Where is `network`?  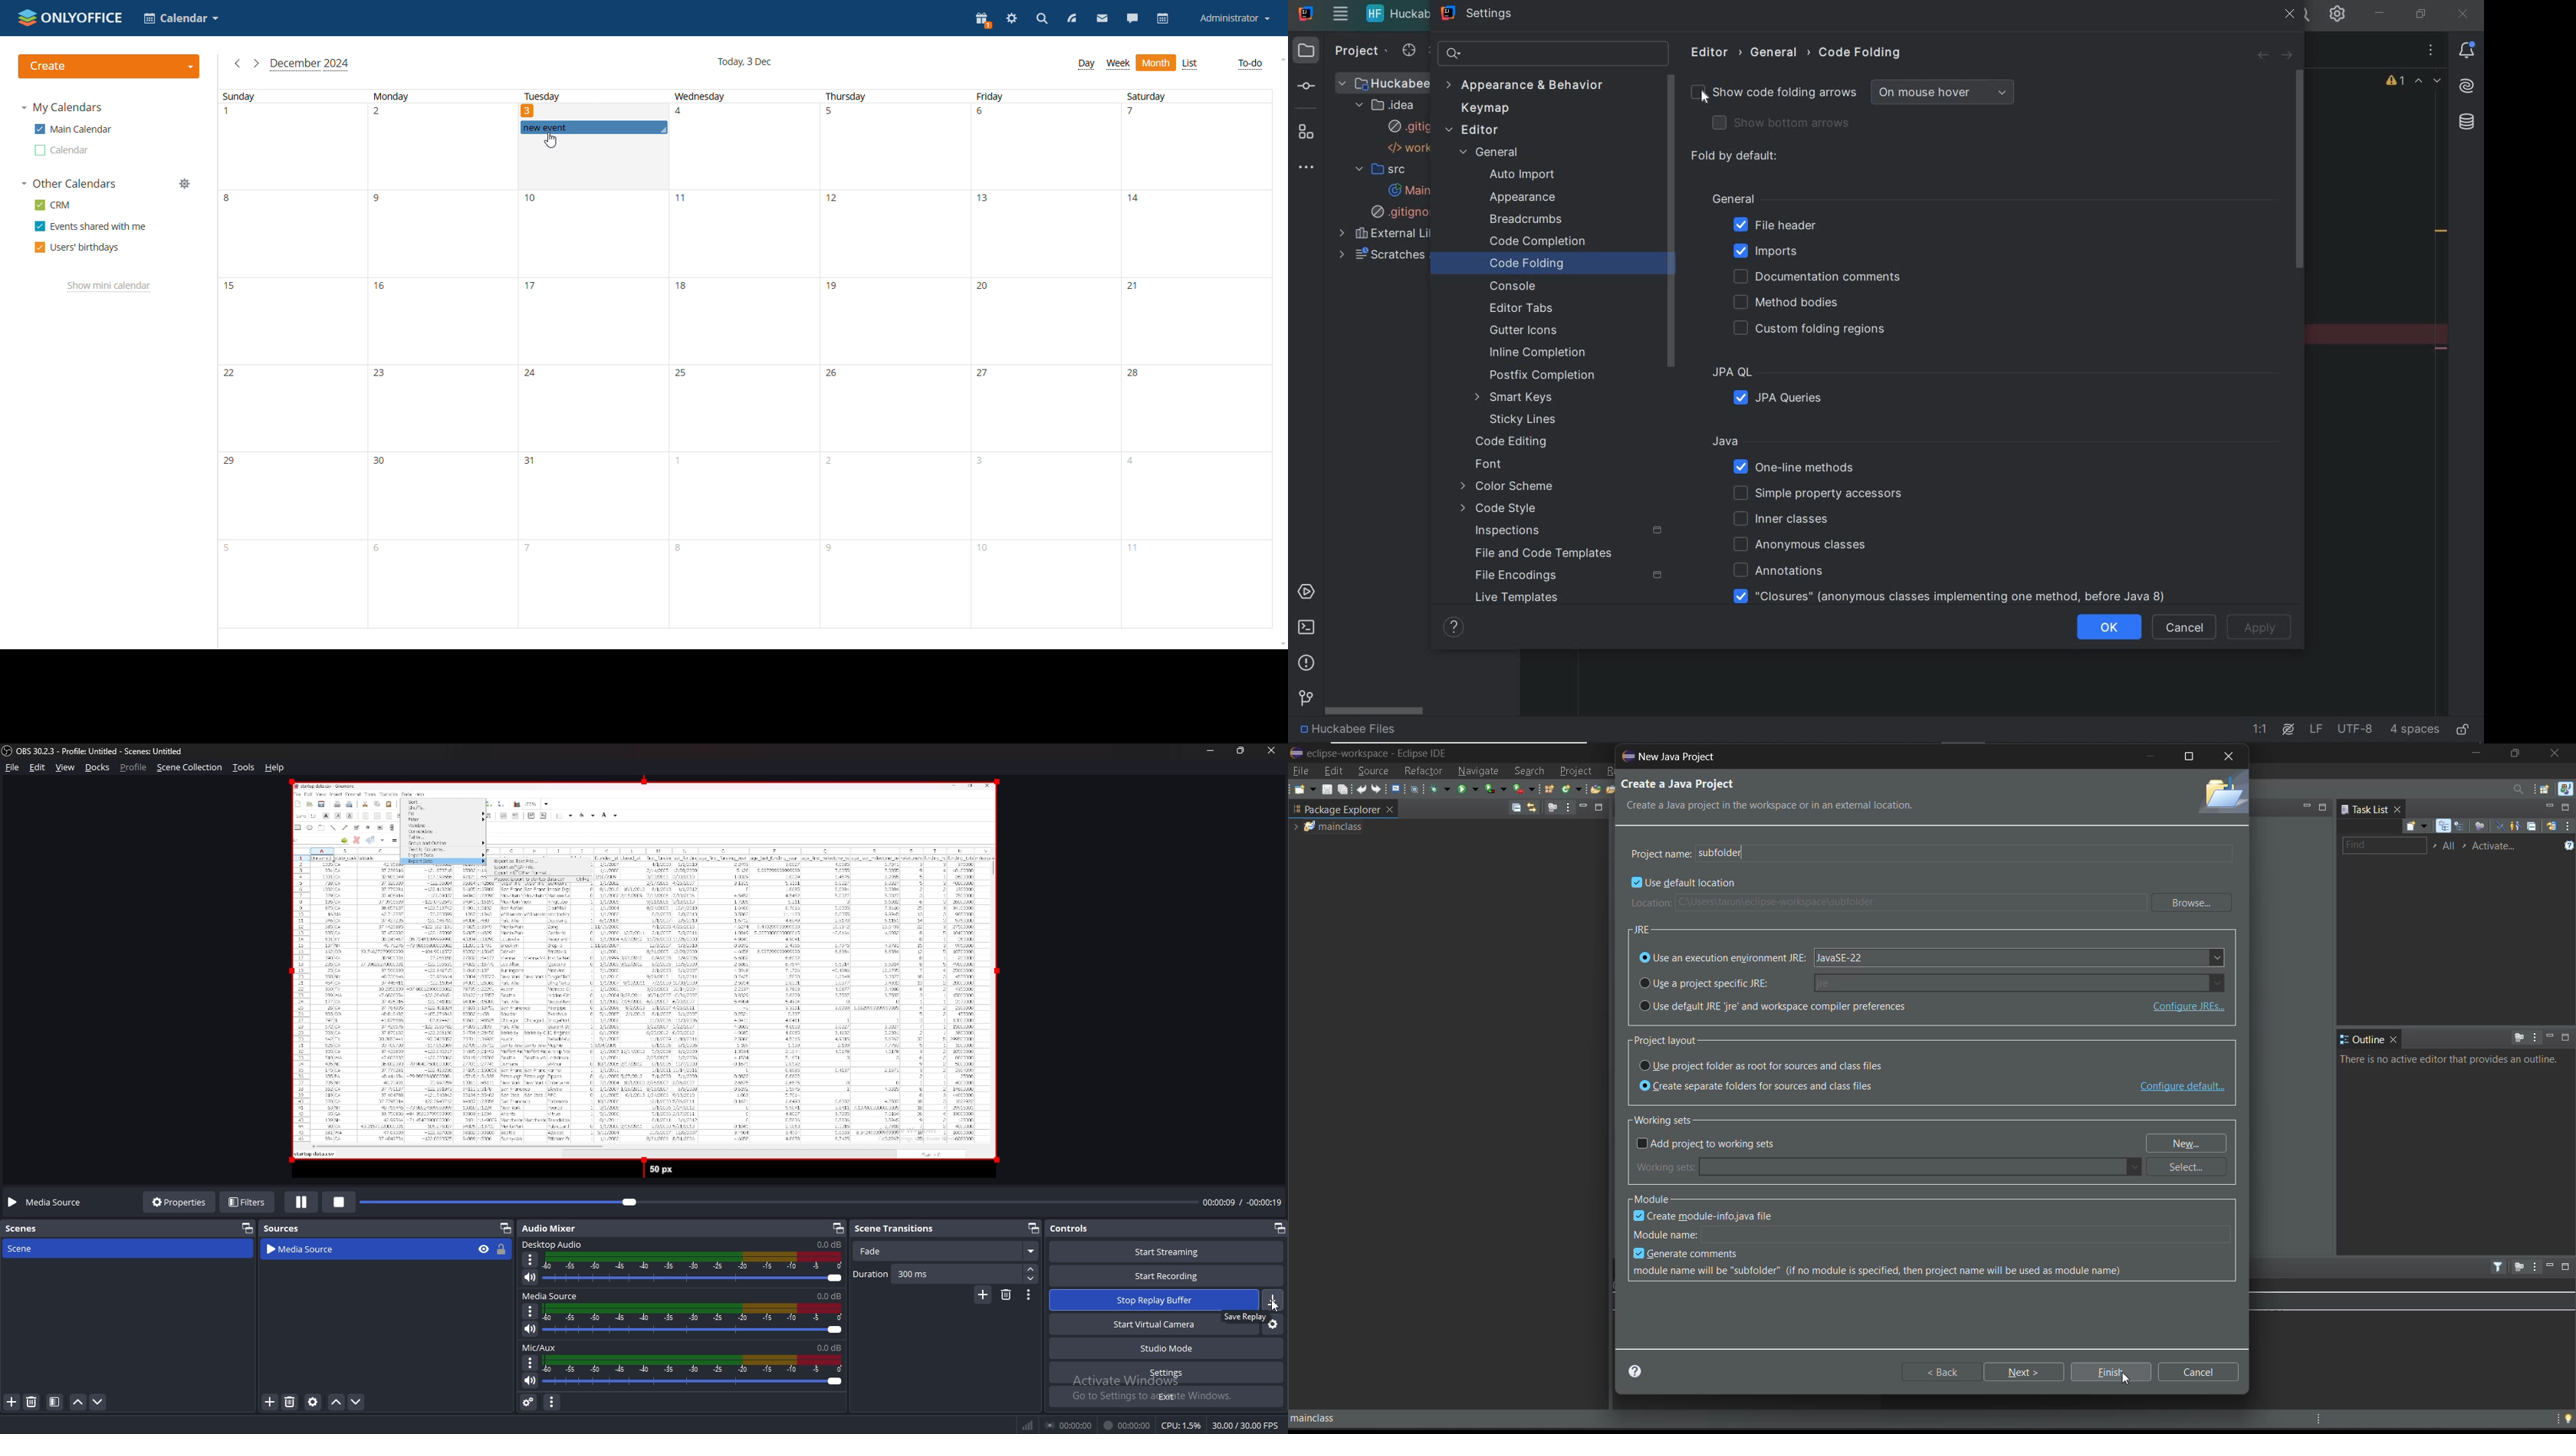 network is located at coordinates (1029, 1425).